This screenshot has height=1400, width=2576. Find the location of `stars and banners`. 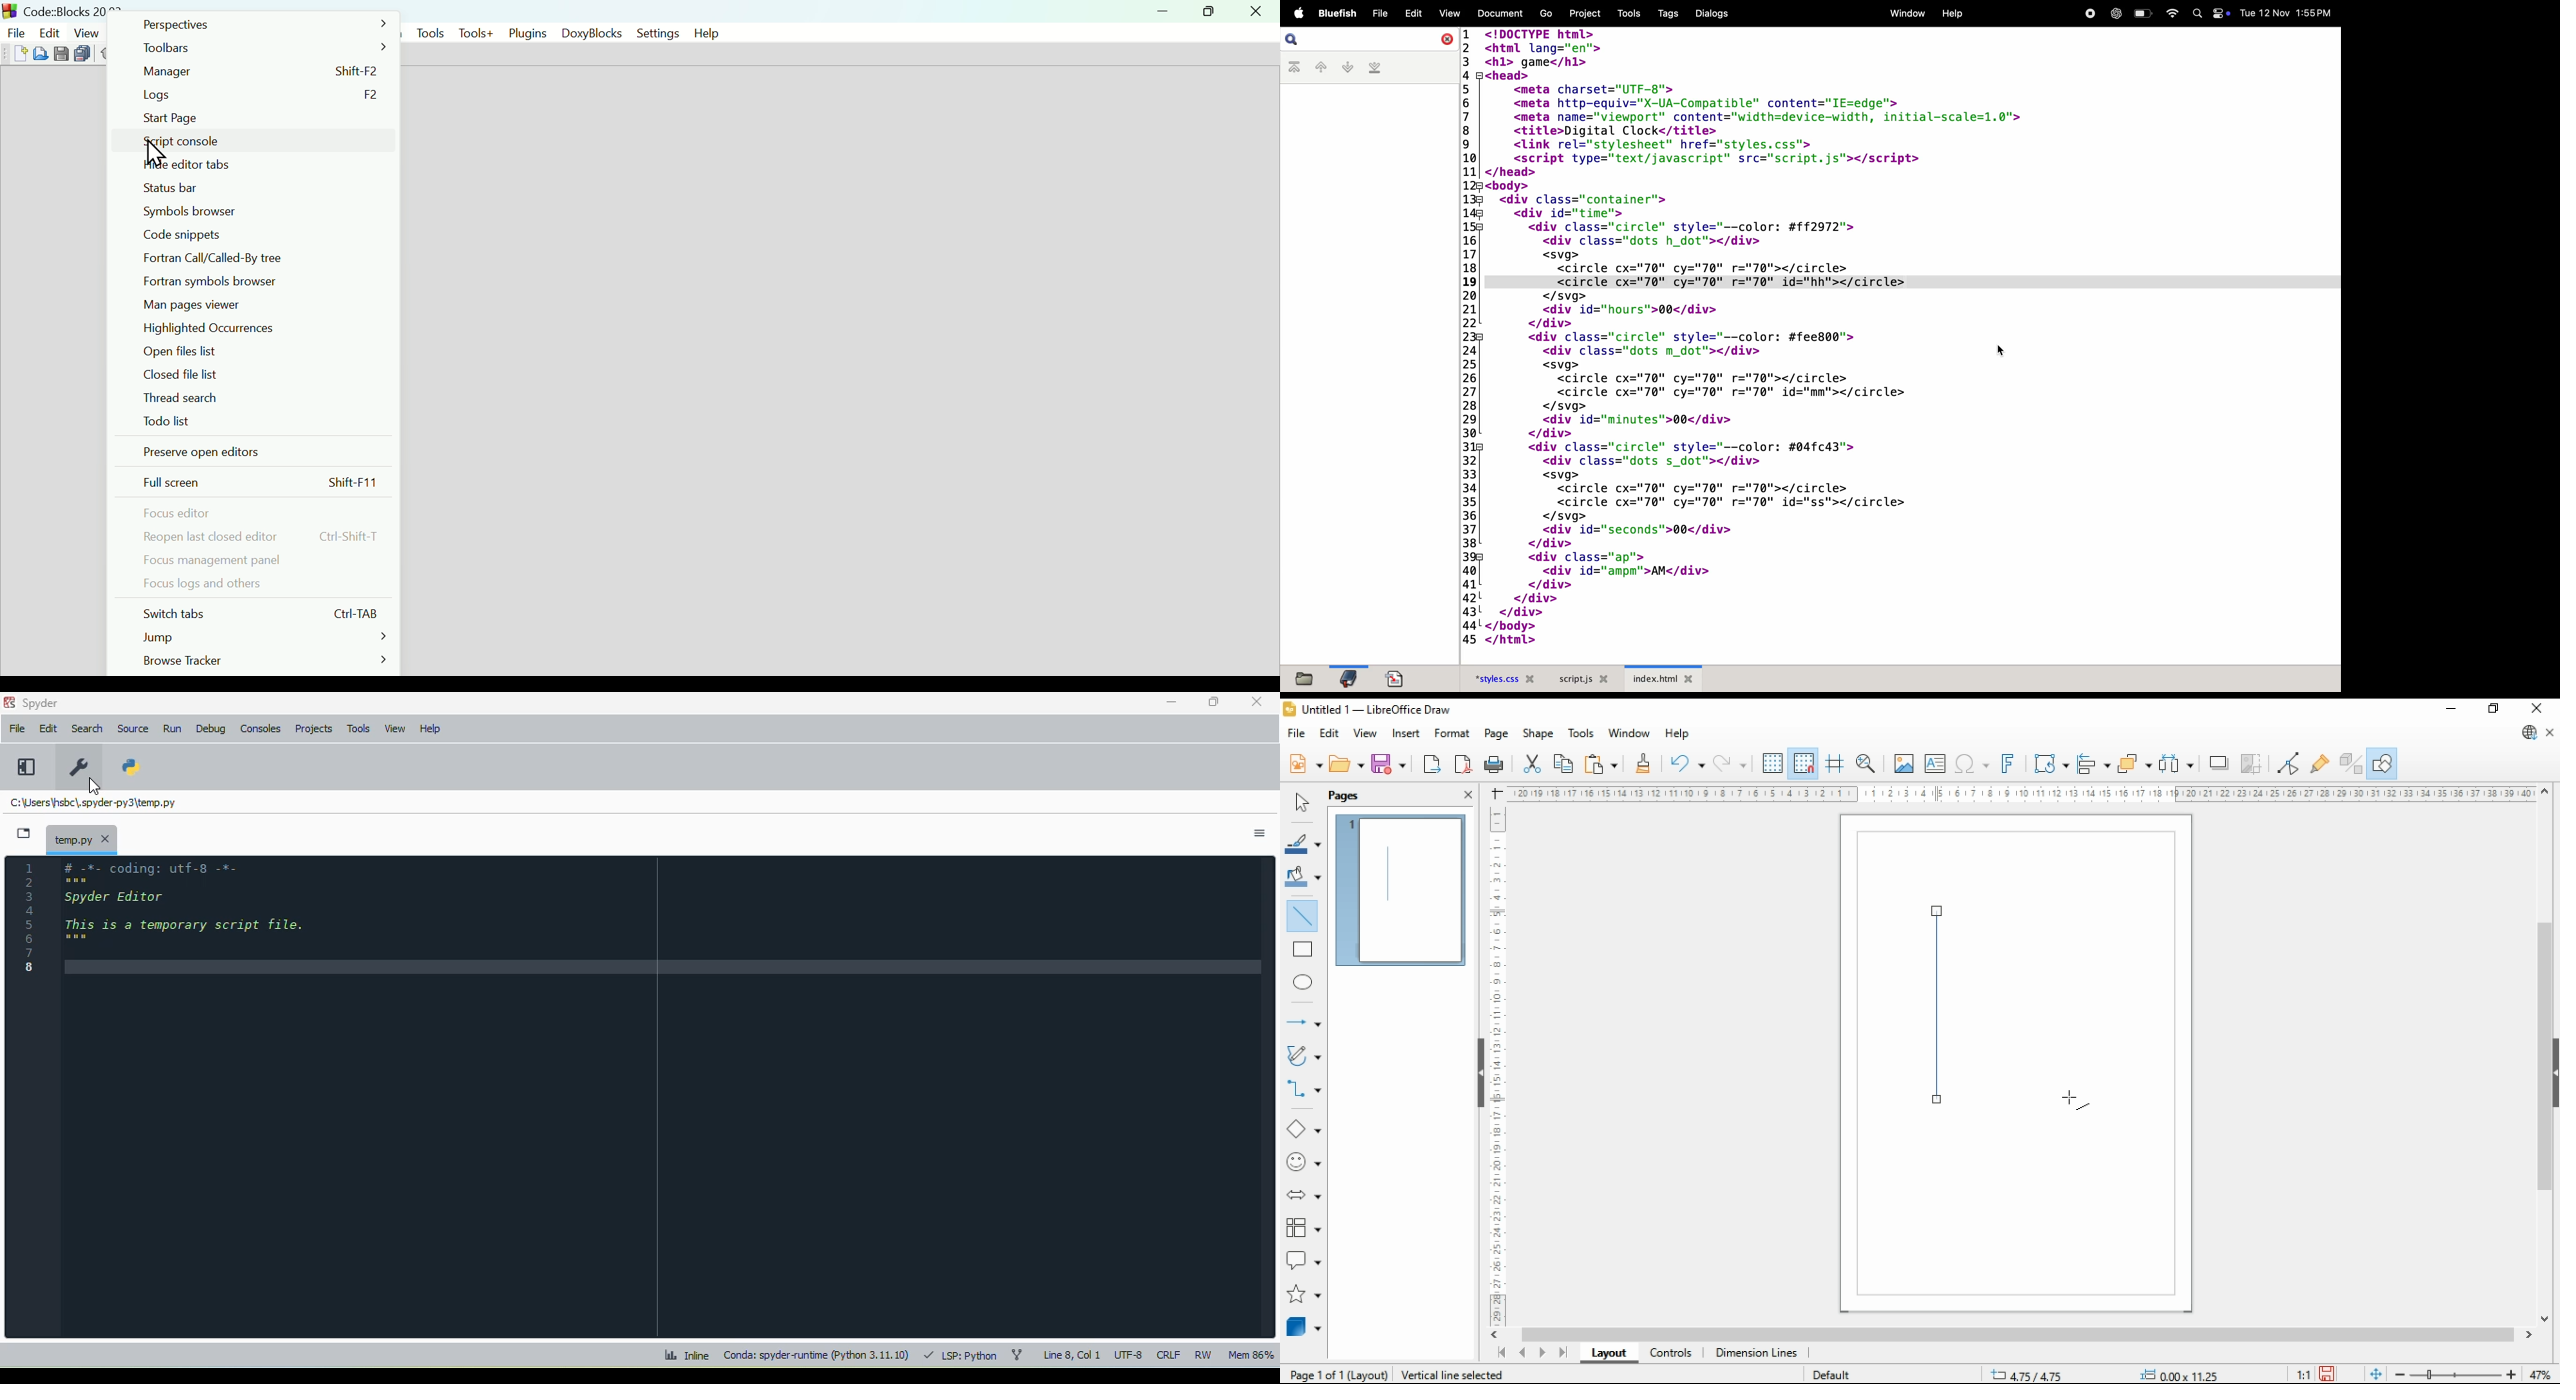

stars and banners is located at coordinates (1302, 1295).